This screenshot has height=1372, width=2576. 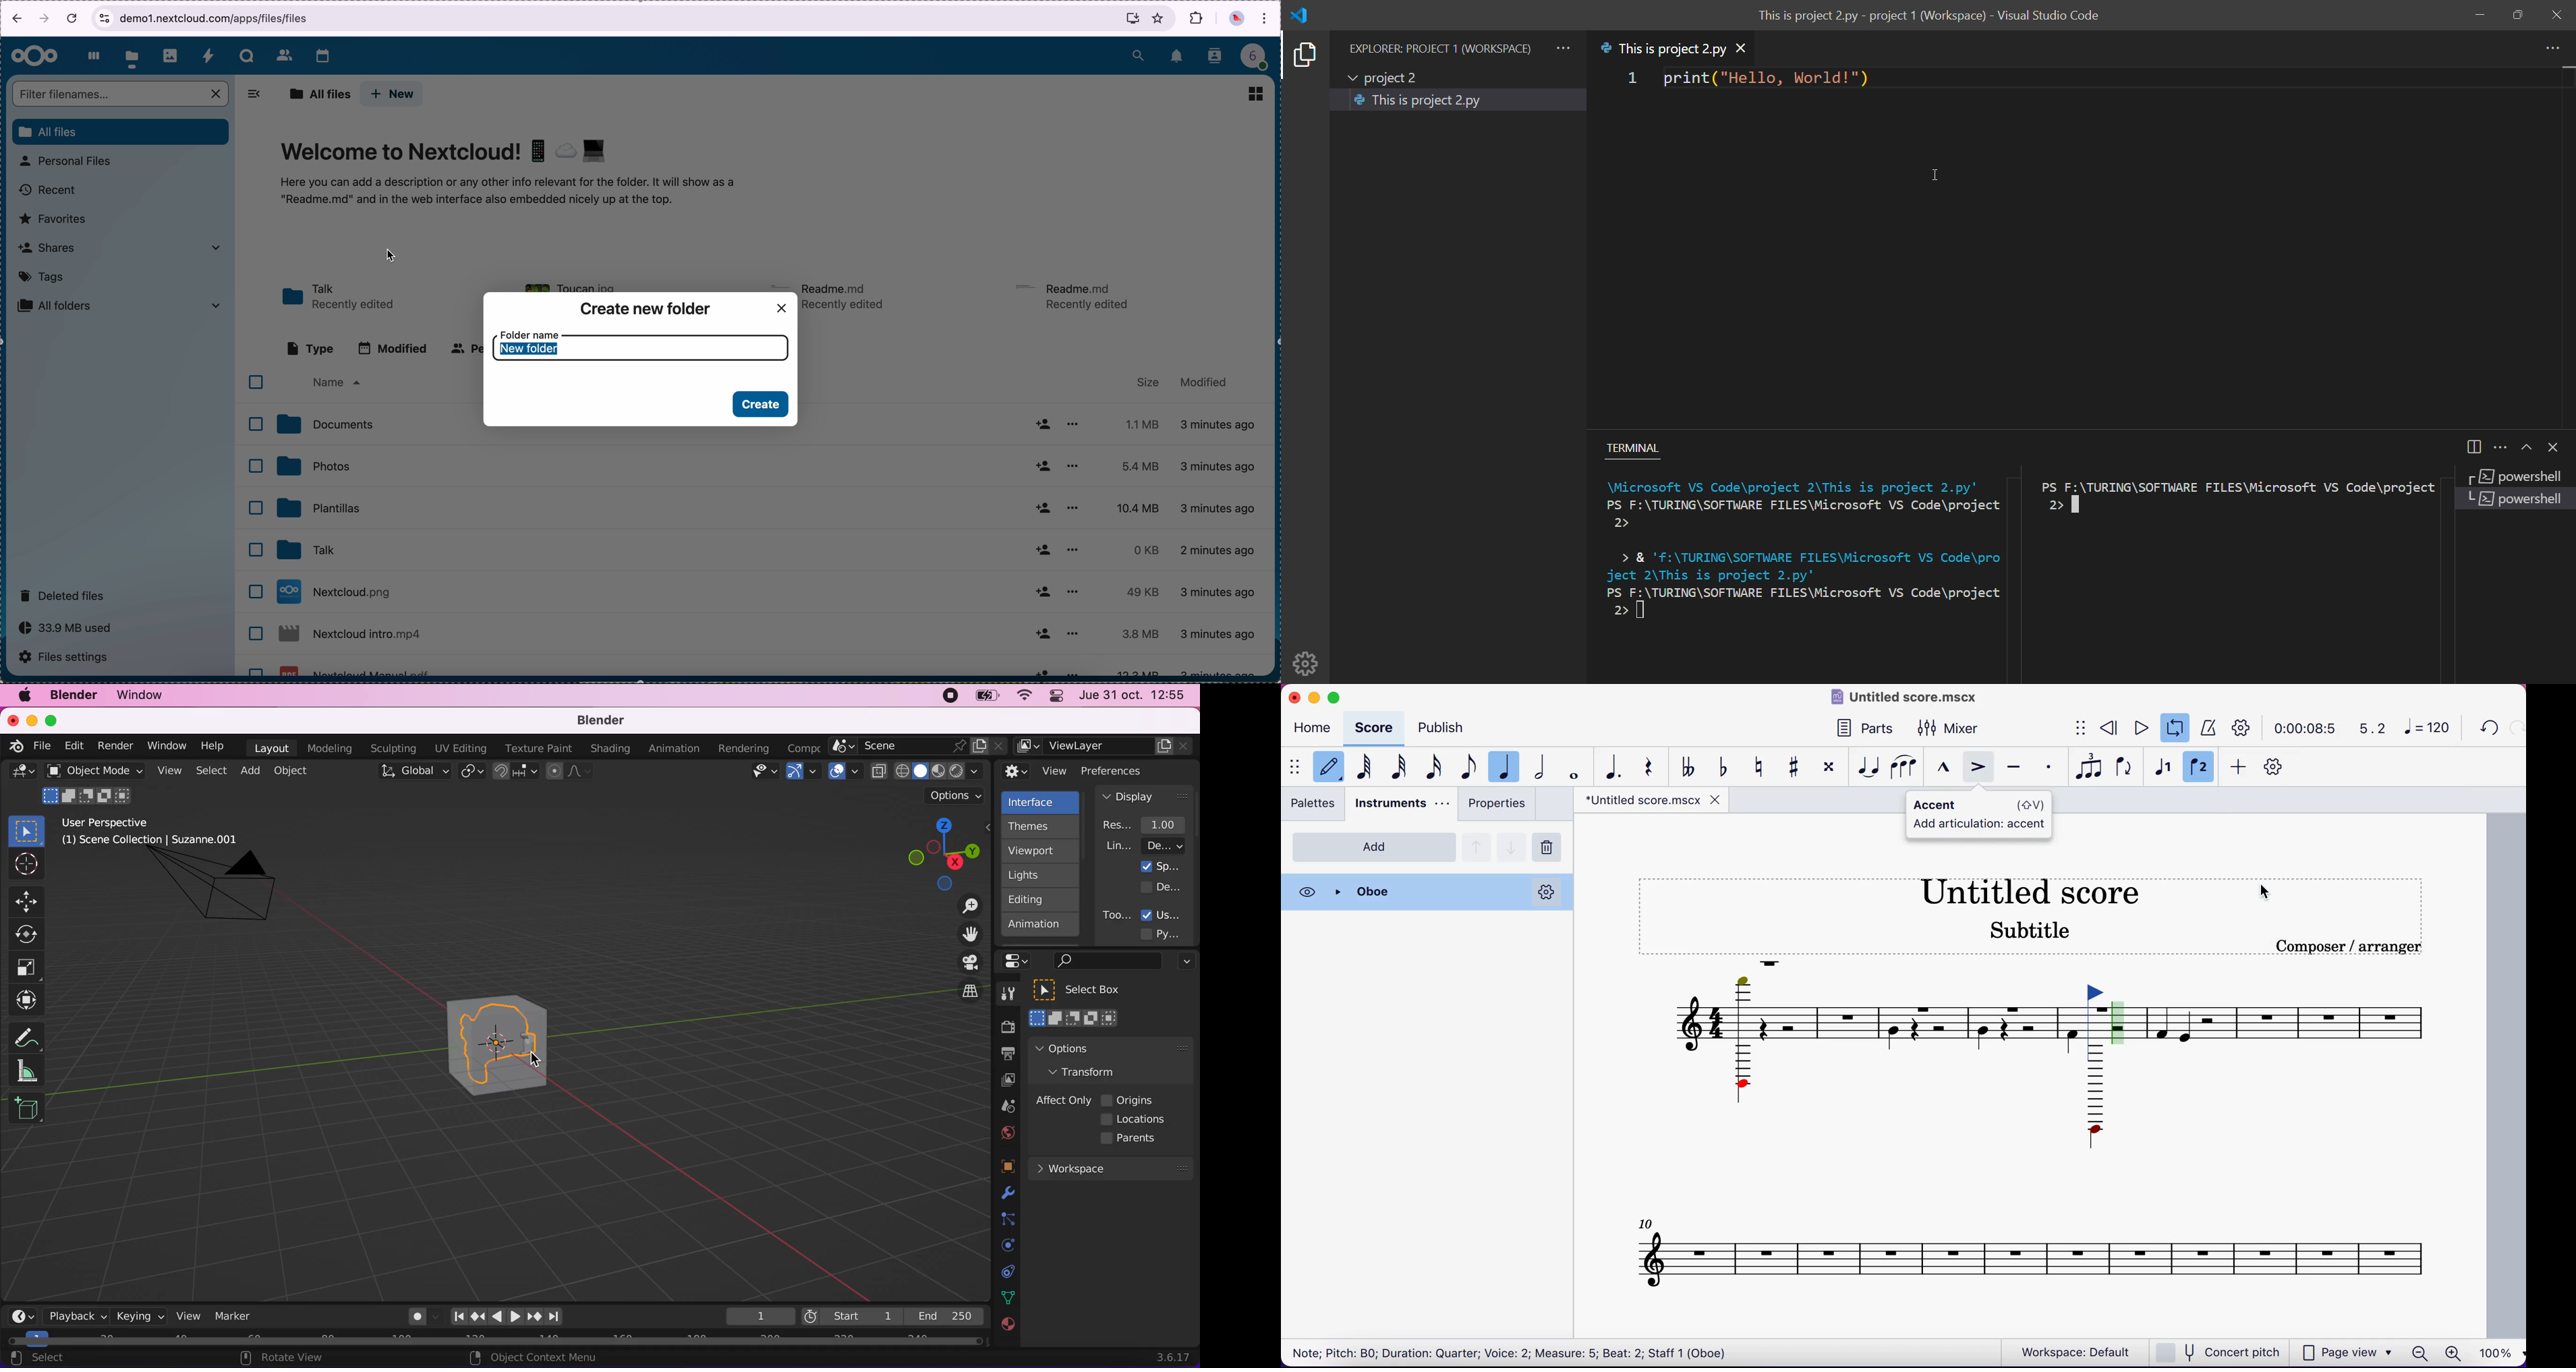 What do you see at coordinates (1074, 551) in the screenshot?
I see `more options` at bounding box center [1074, 551].